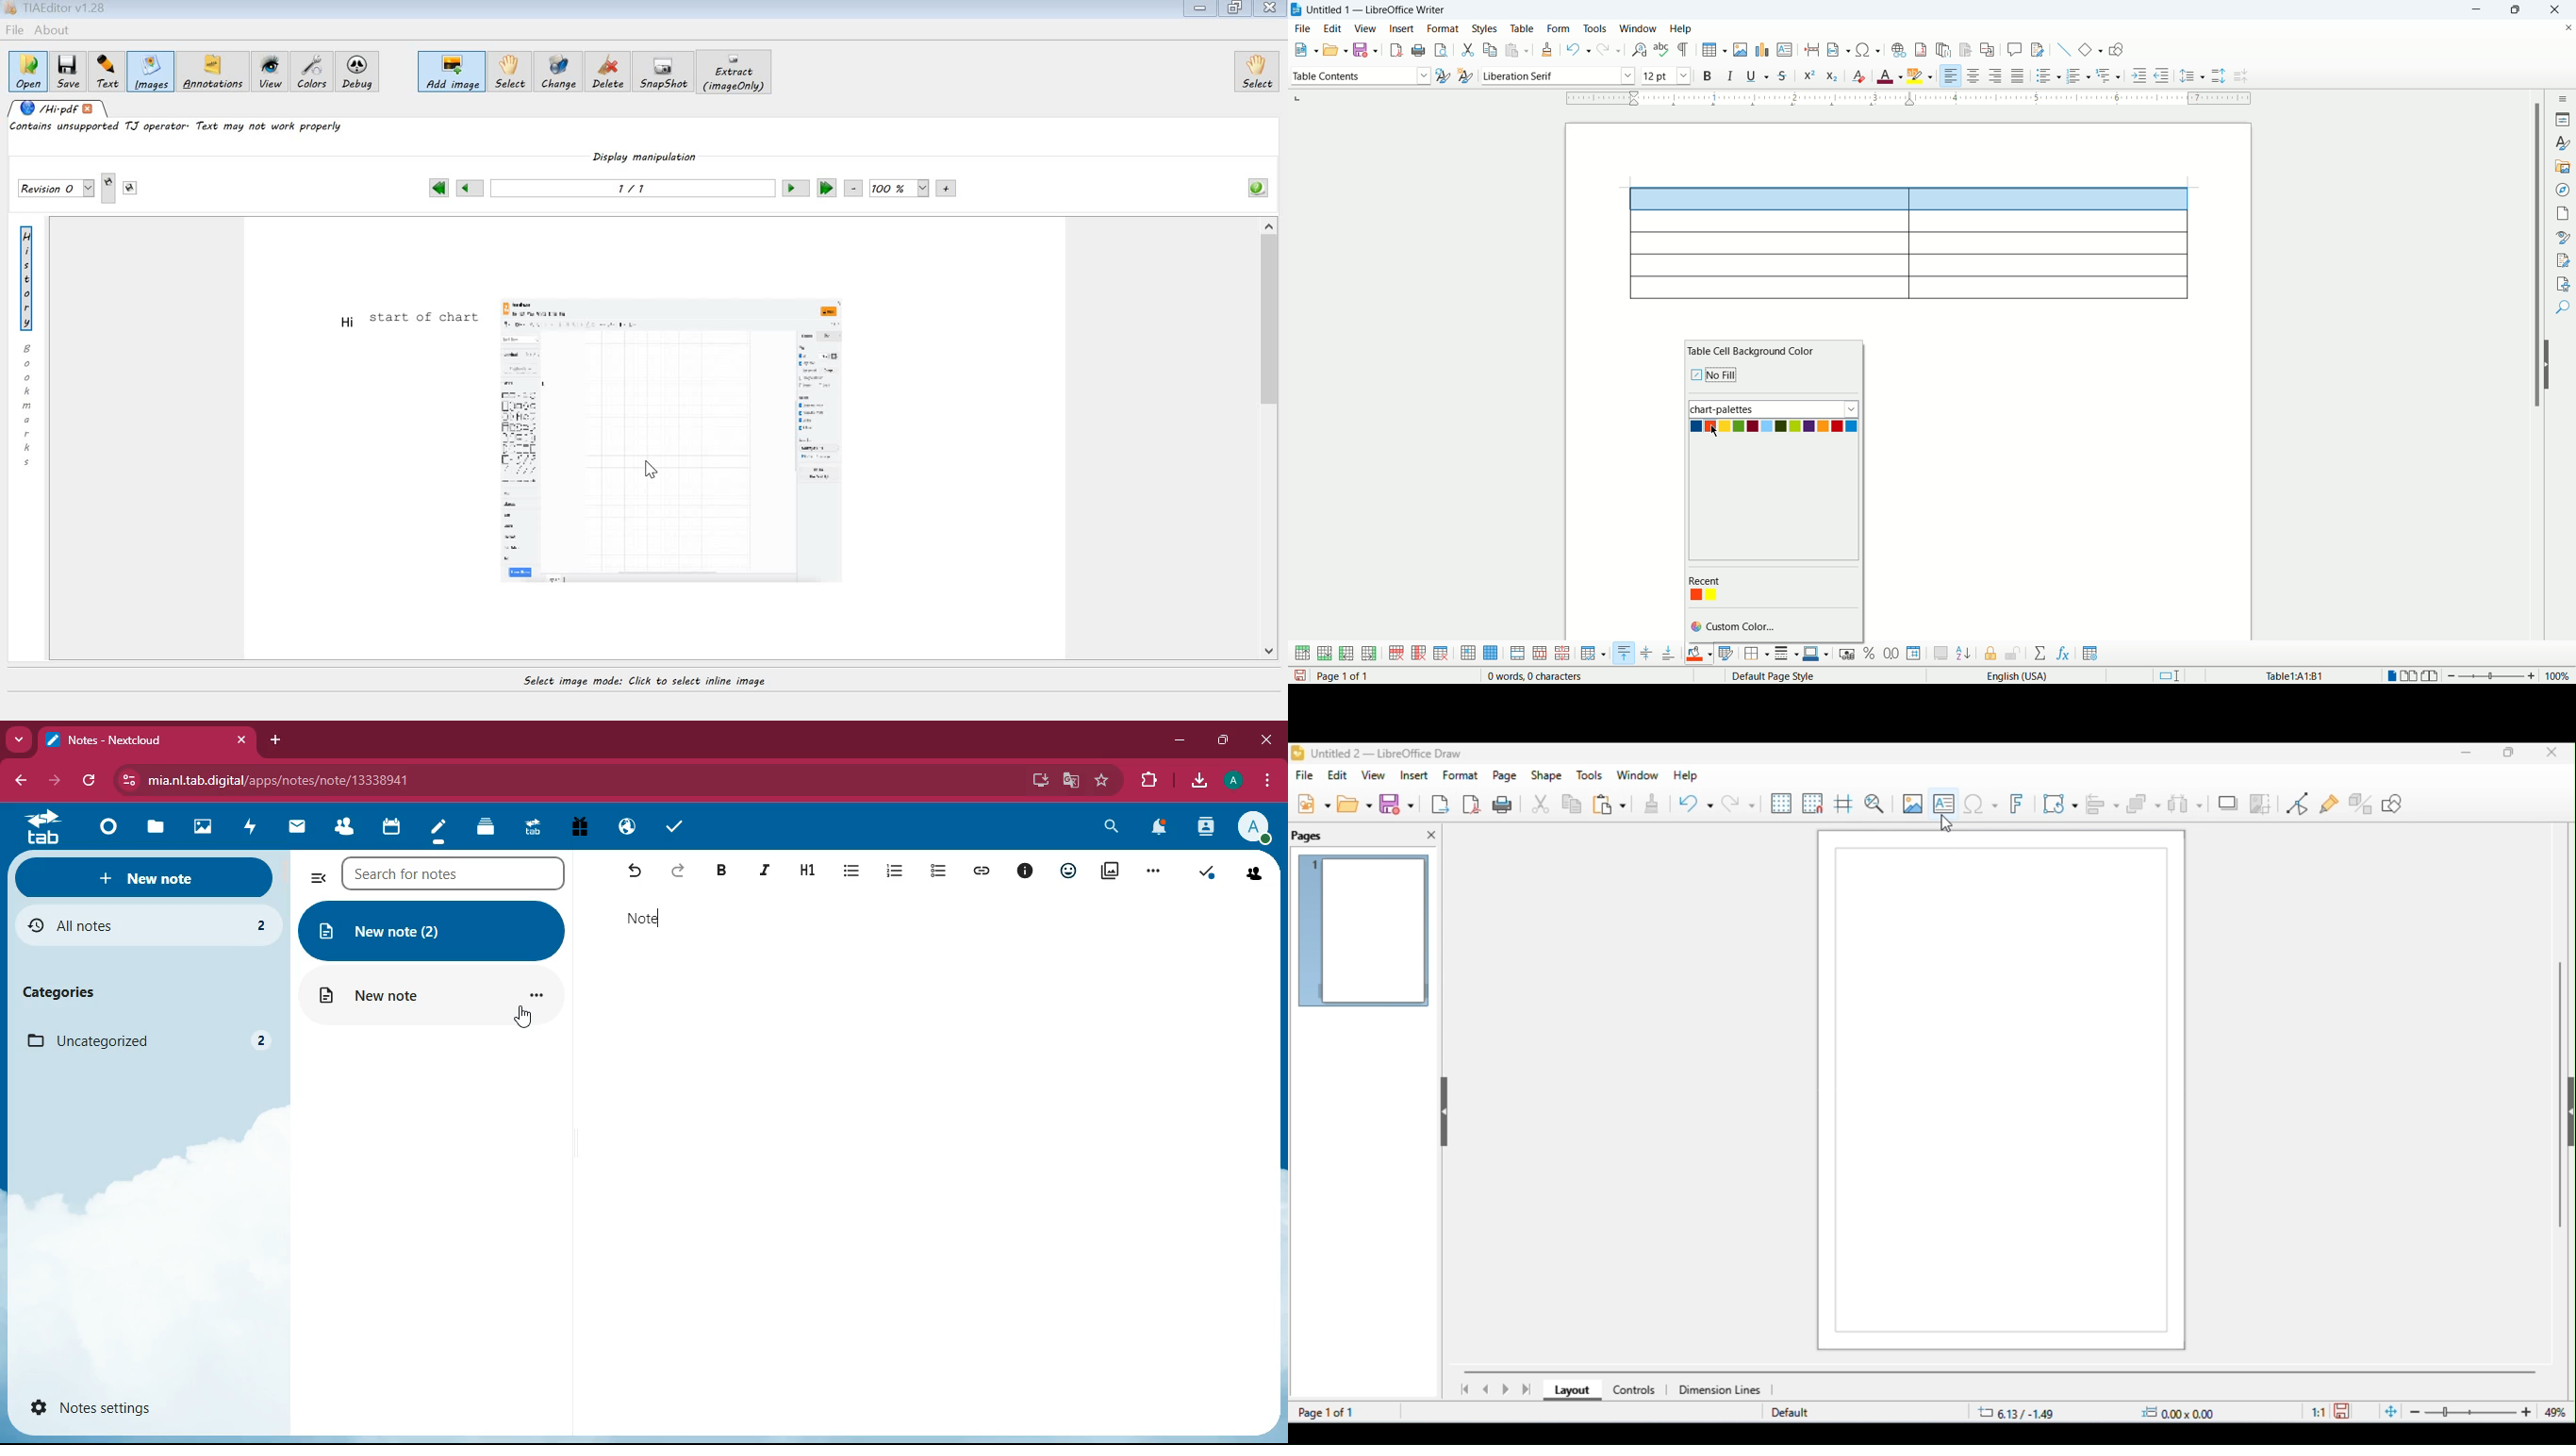 The width and height of the screenshot is (2576, 1456). I want to click on table1, so click(2296, 676).